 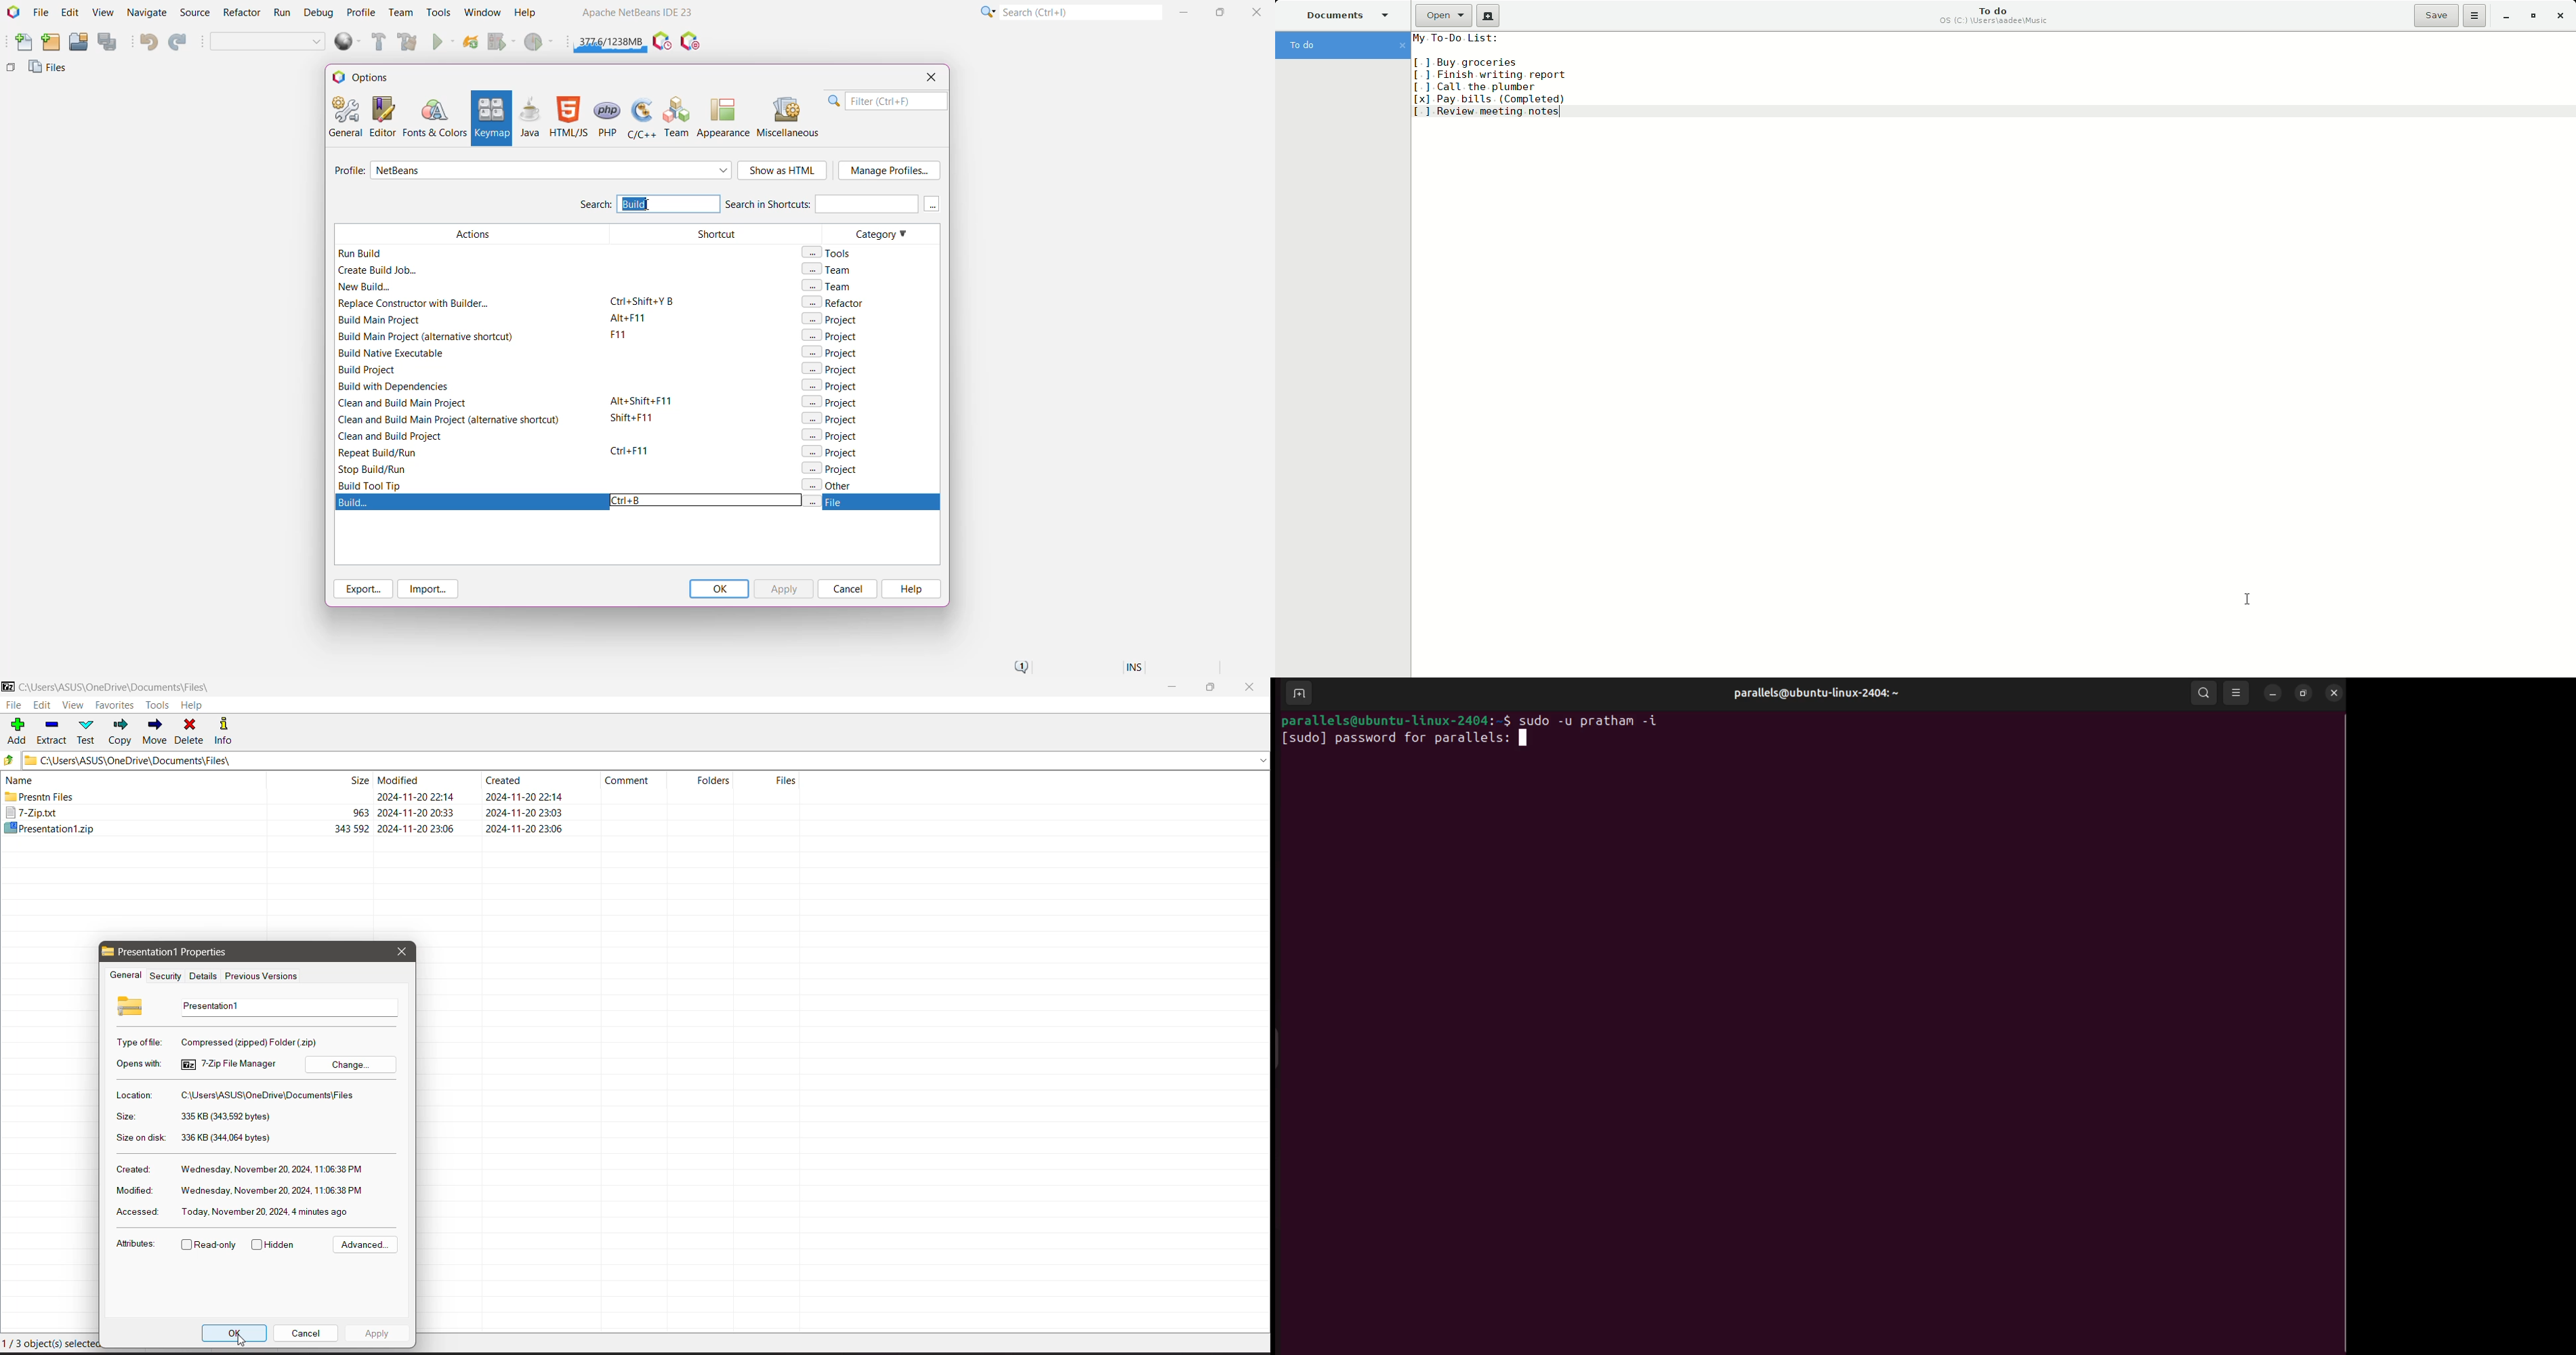 What do you see at coordinates (1211, 687) in the screenshot?
I see `Restore Down` at bounding box center [1211, 687].